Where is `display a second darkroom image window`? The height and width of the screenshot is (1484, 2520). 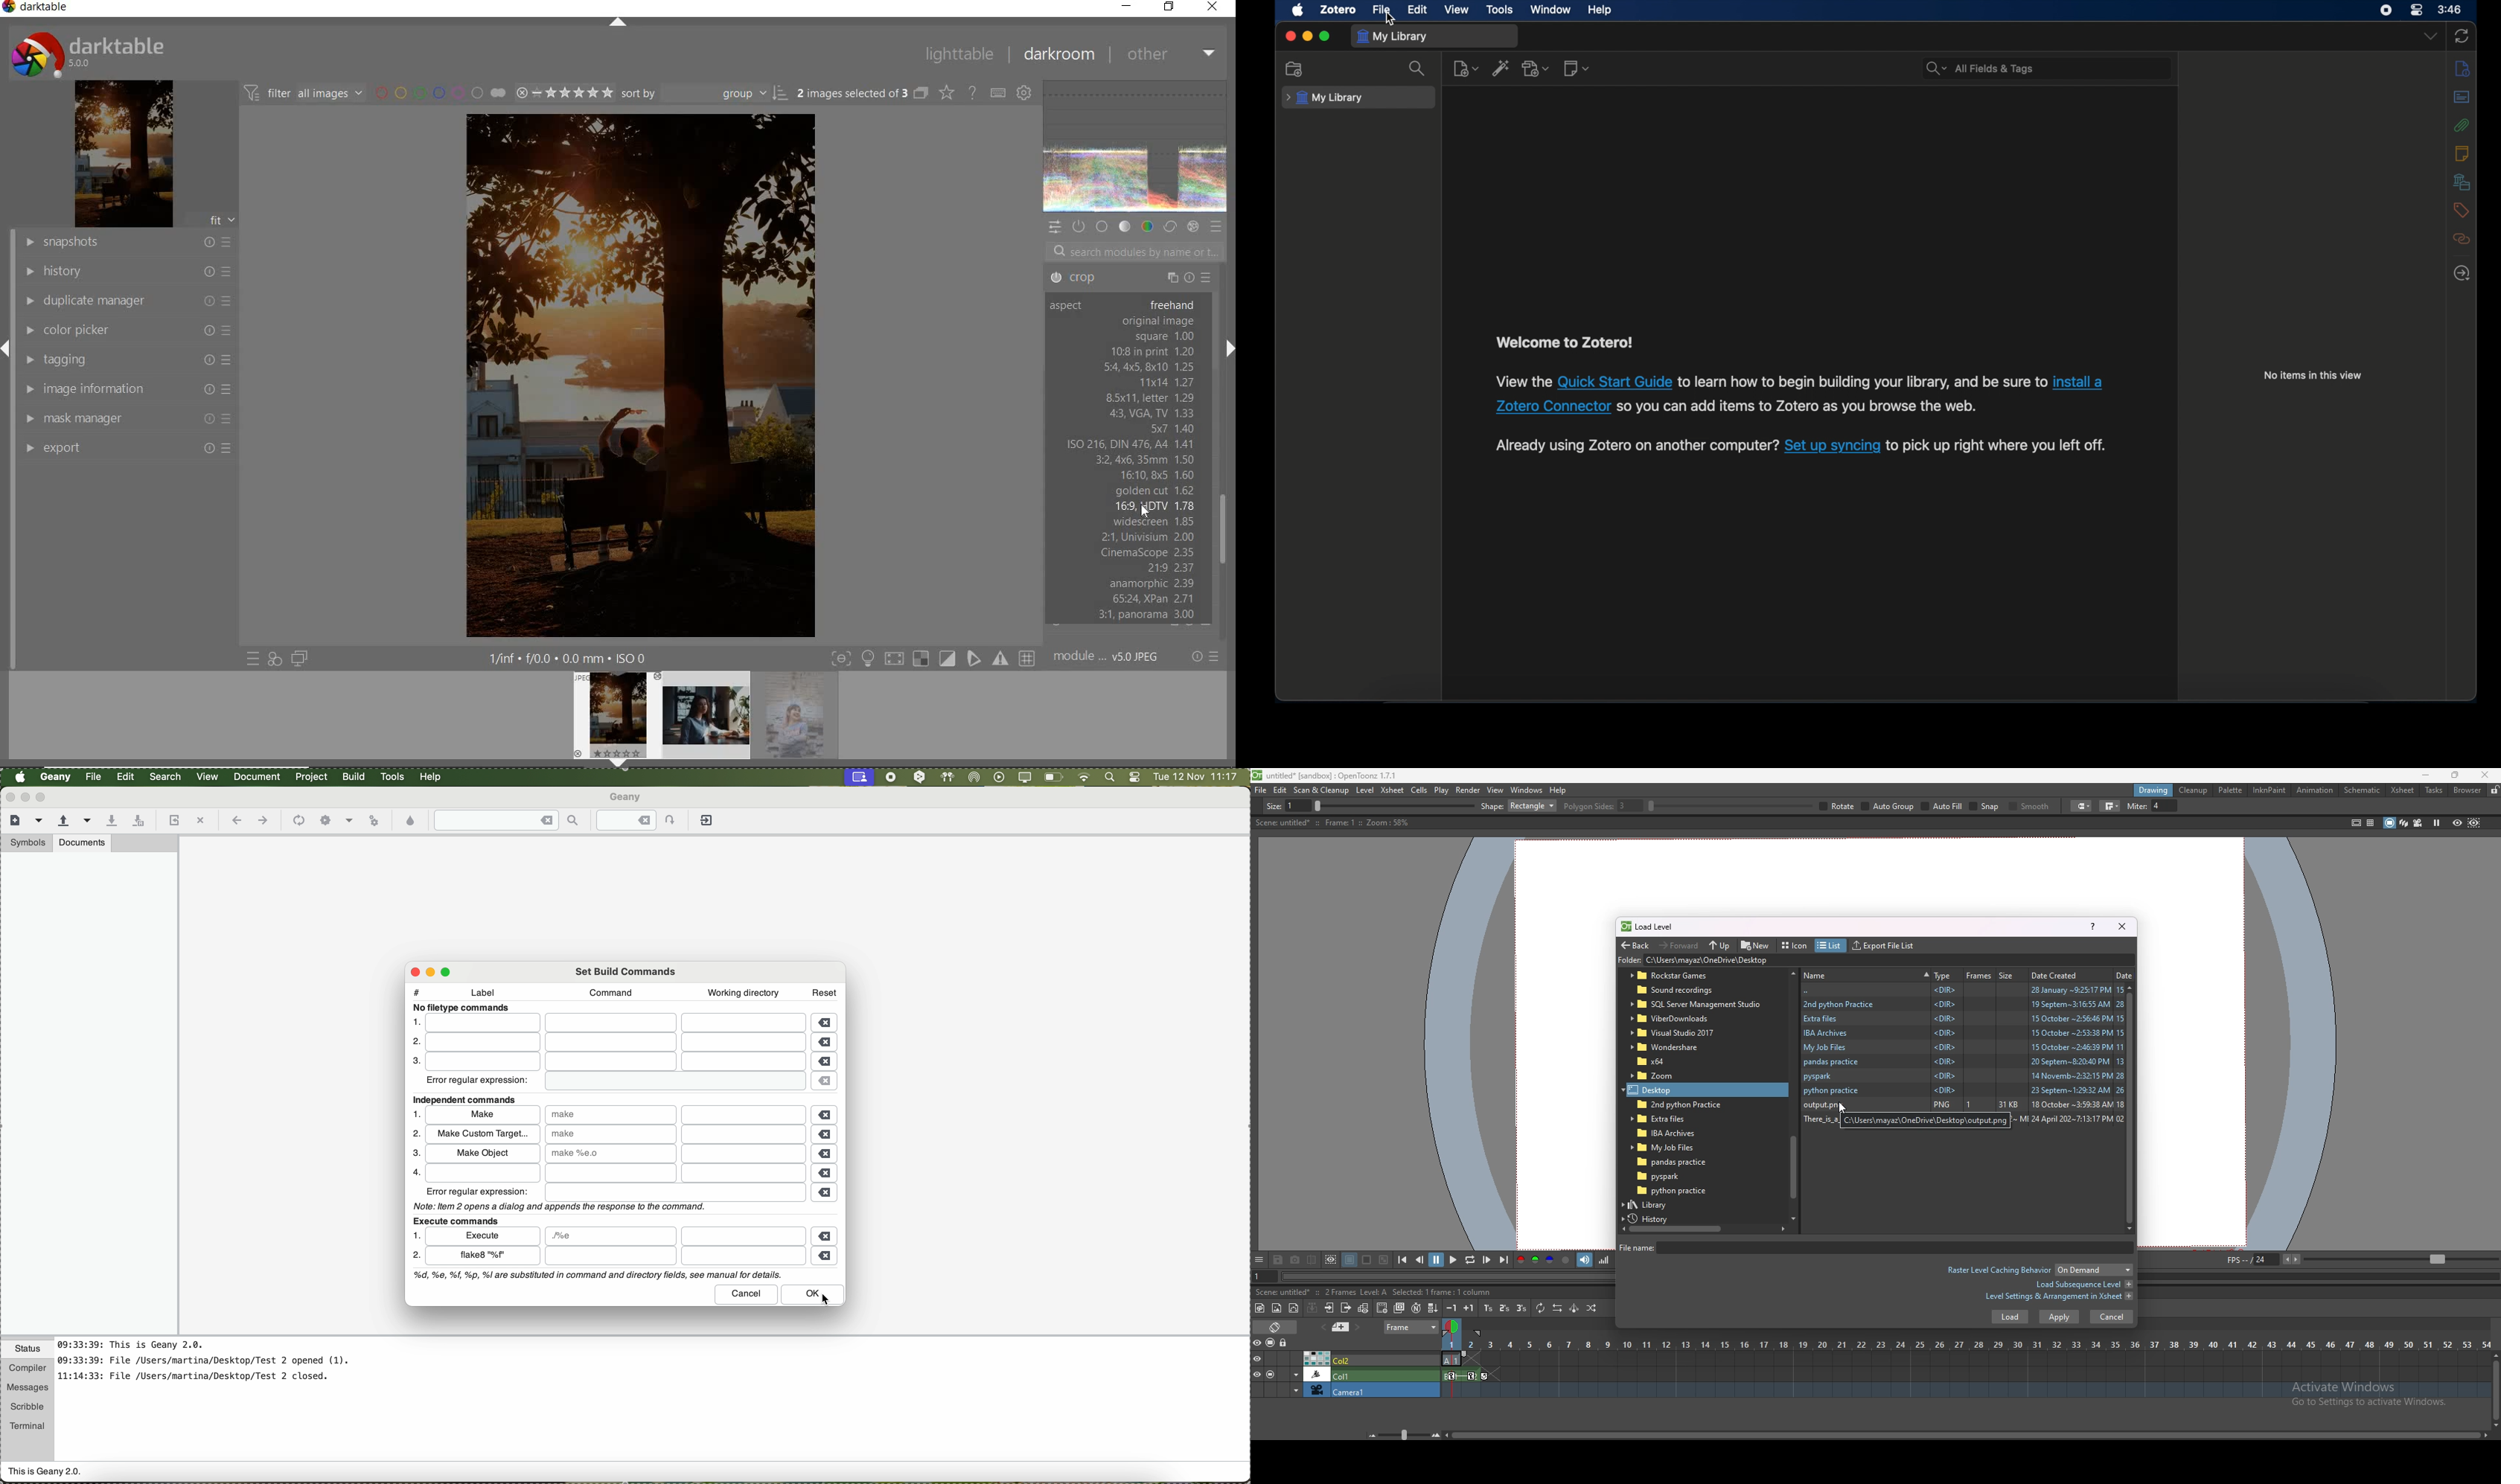
display a second darkroom image window is located at coordinates (299, 660).